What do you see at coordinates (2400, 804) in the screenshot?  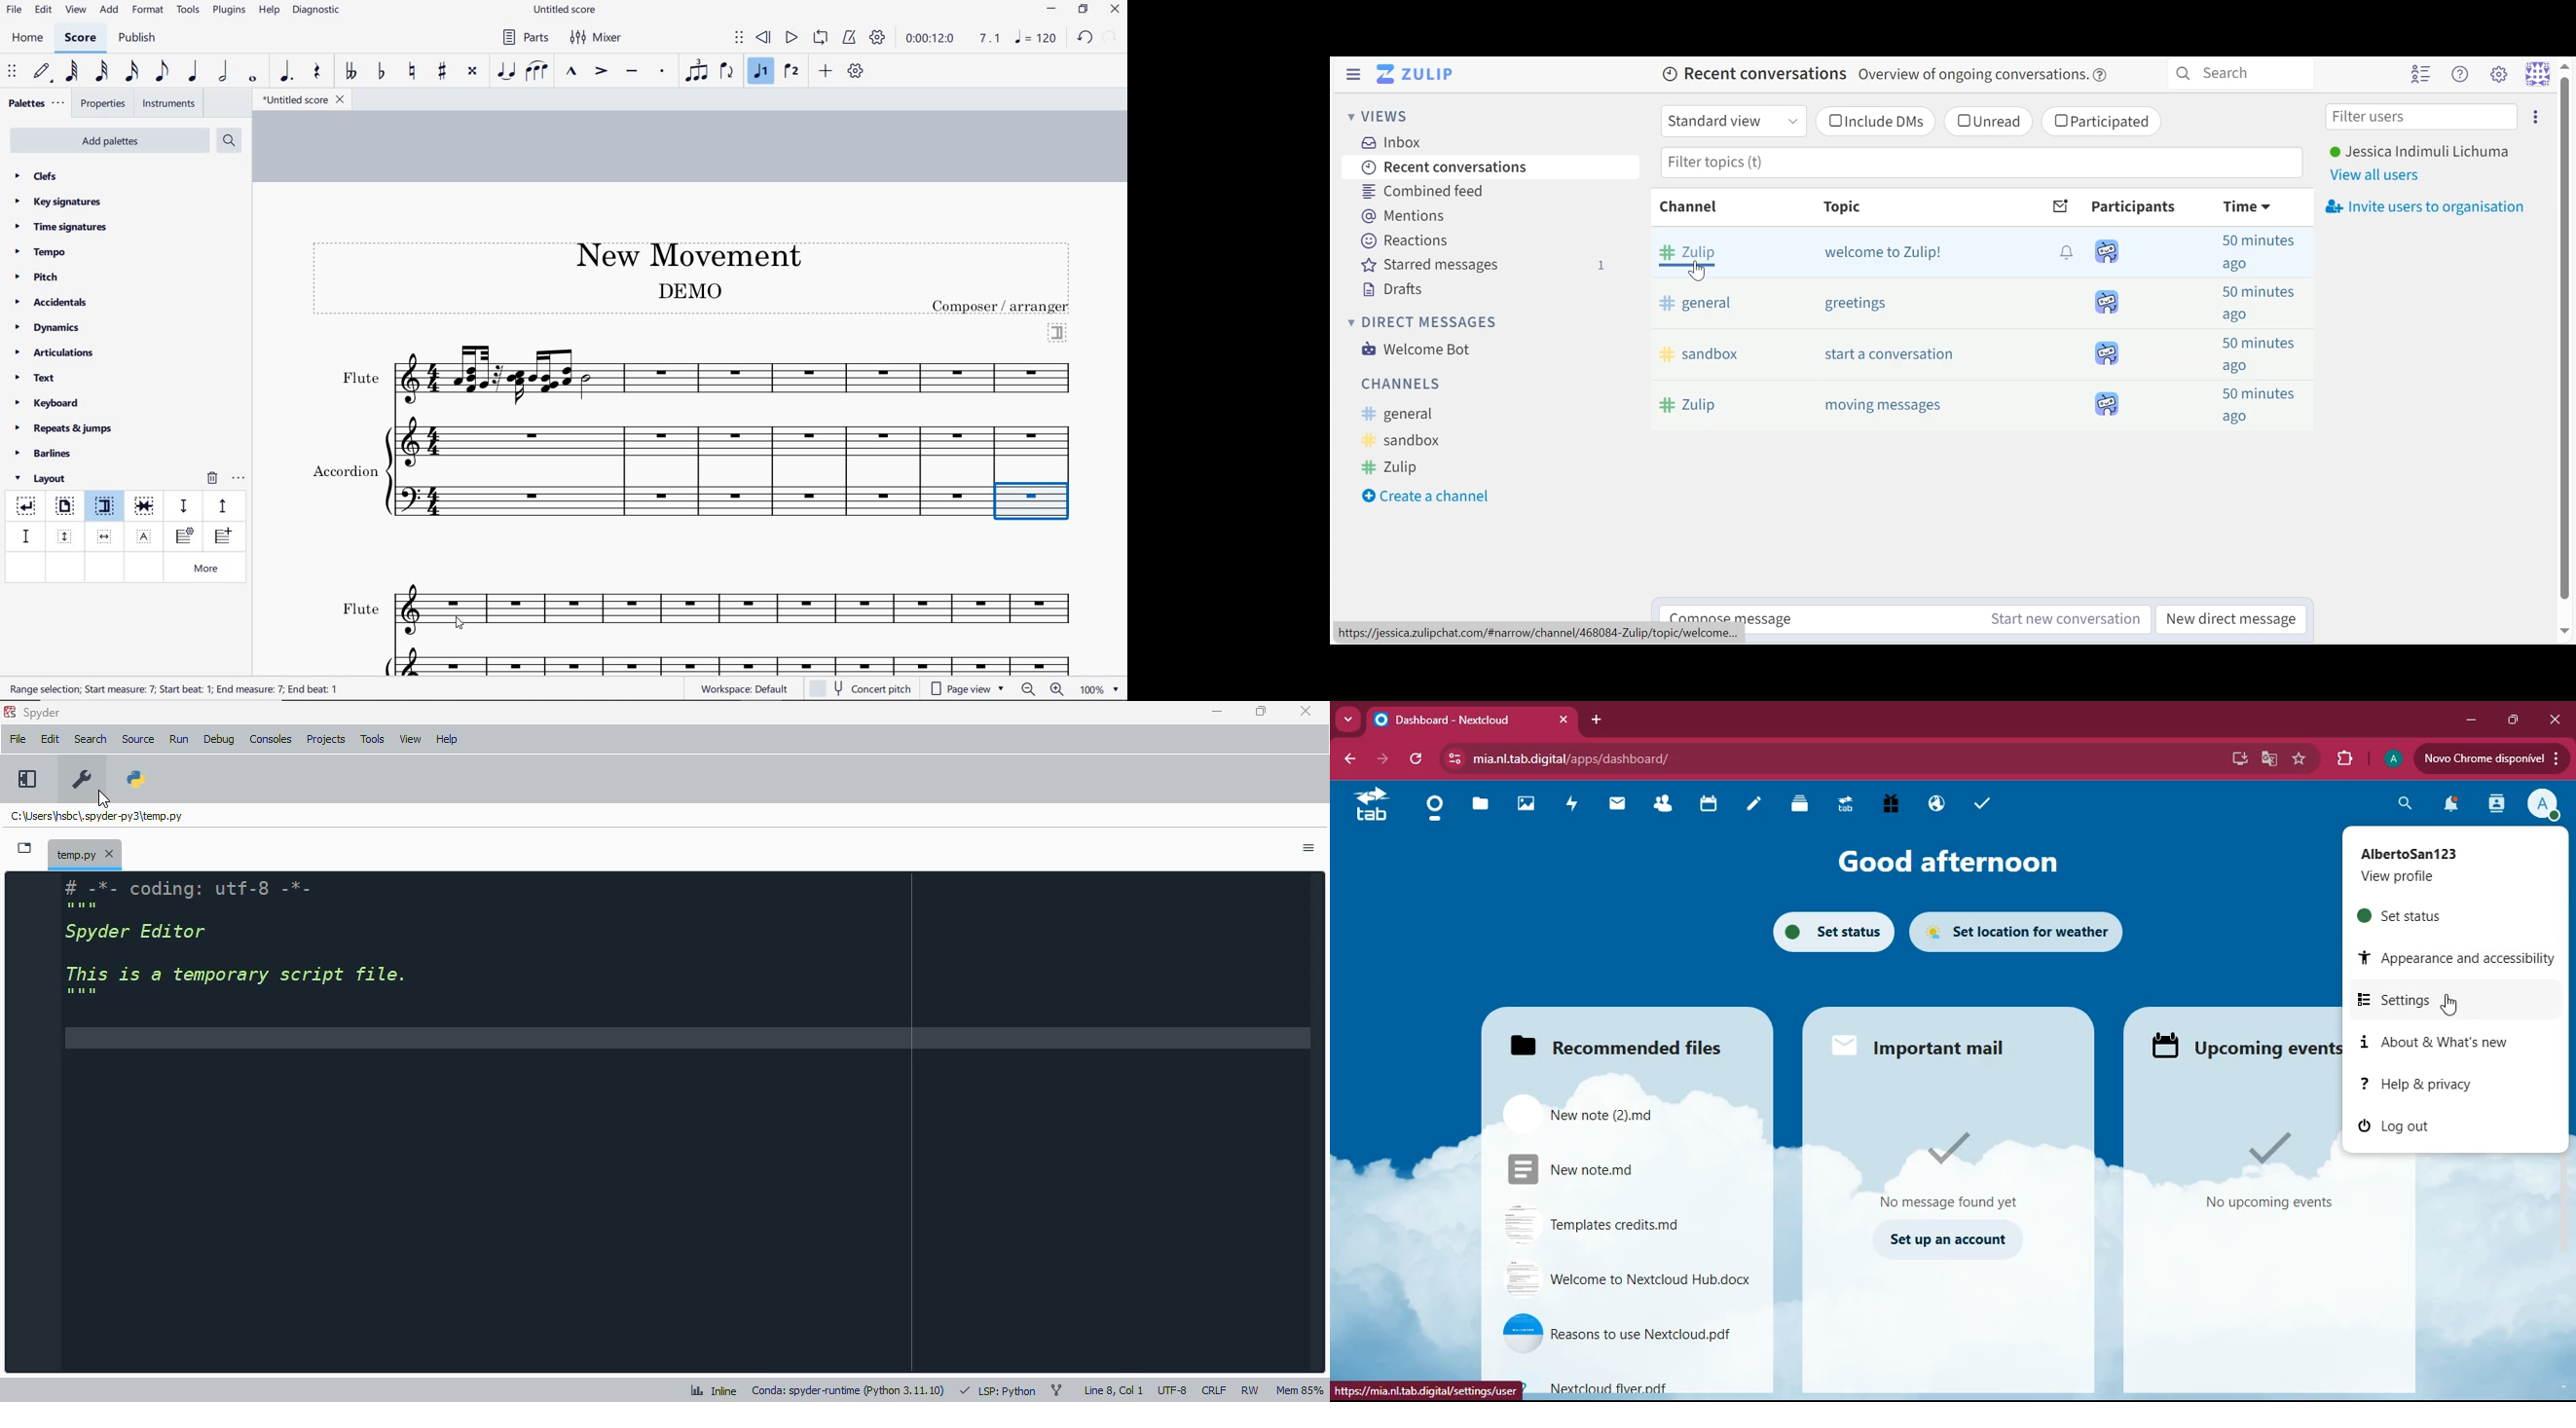 I see `search` at bounding box center [2400, 804].